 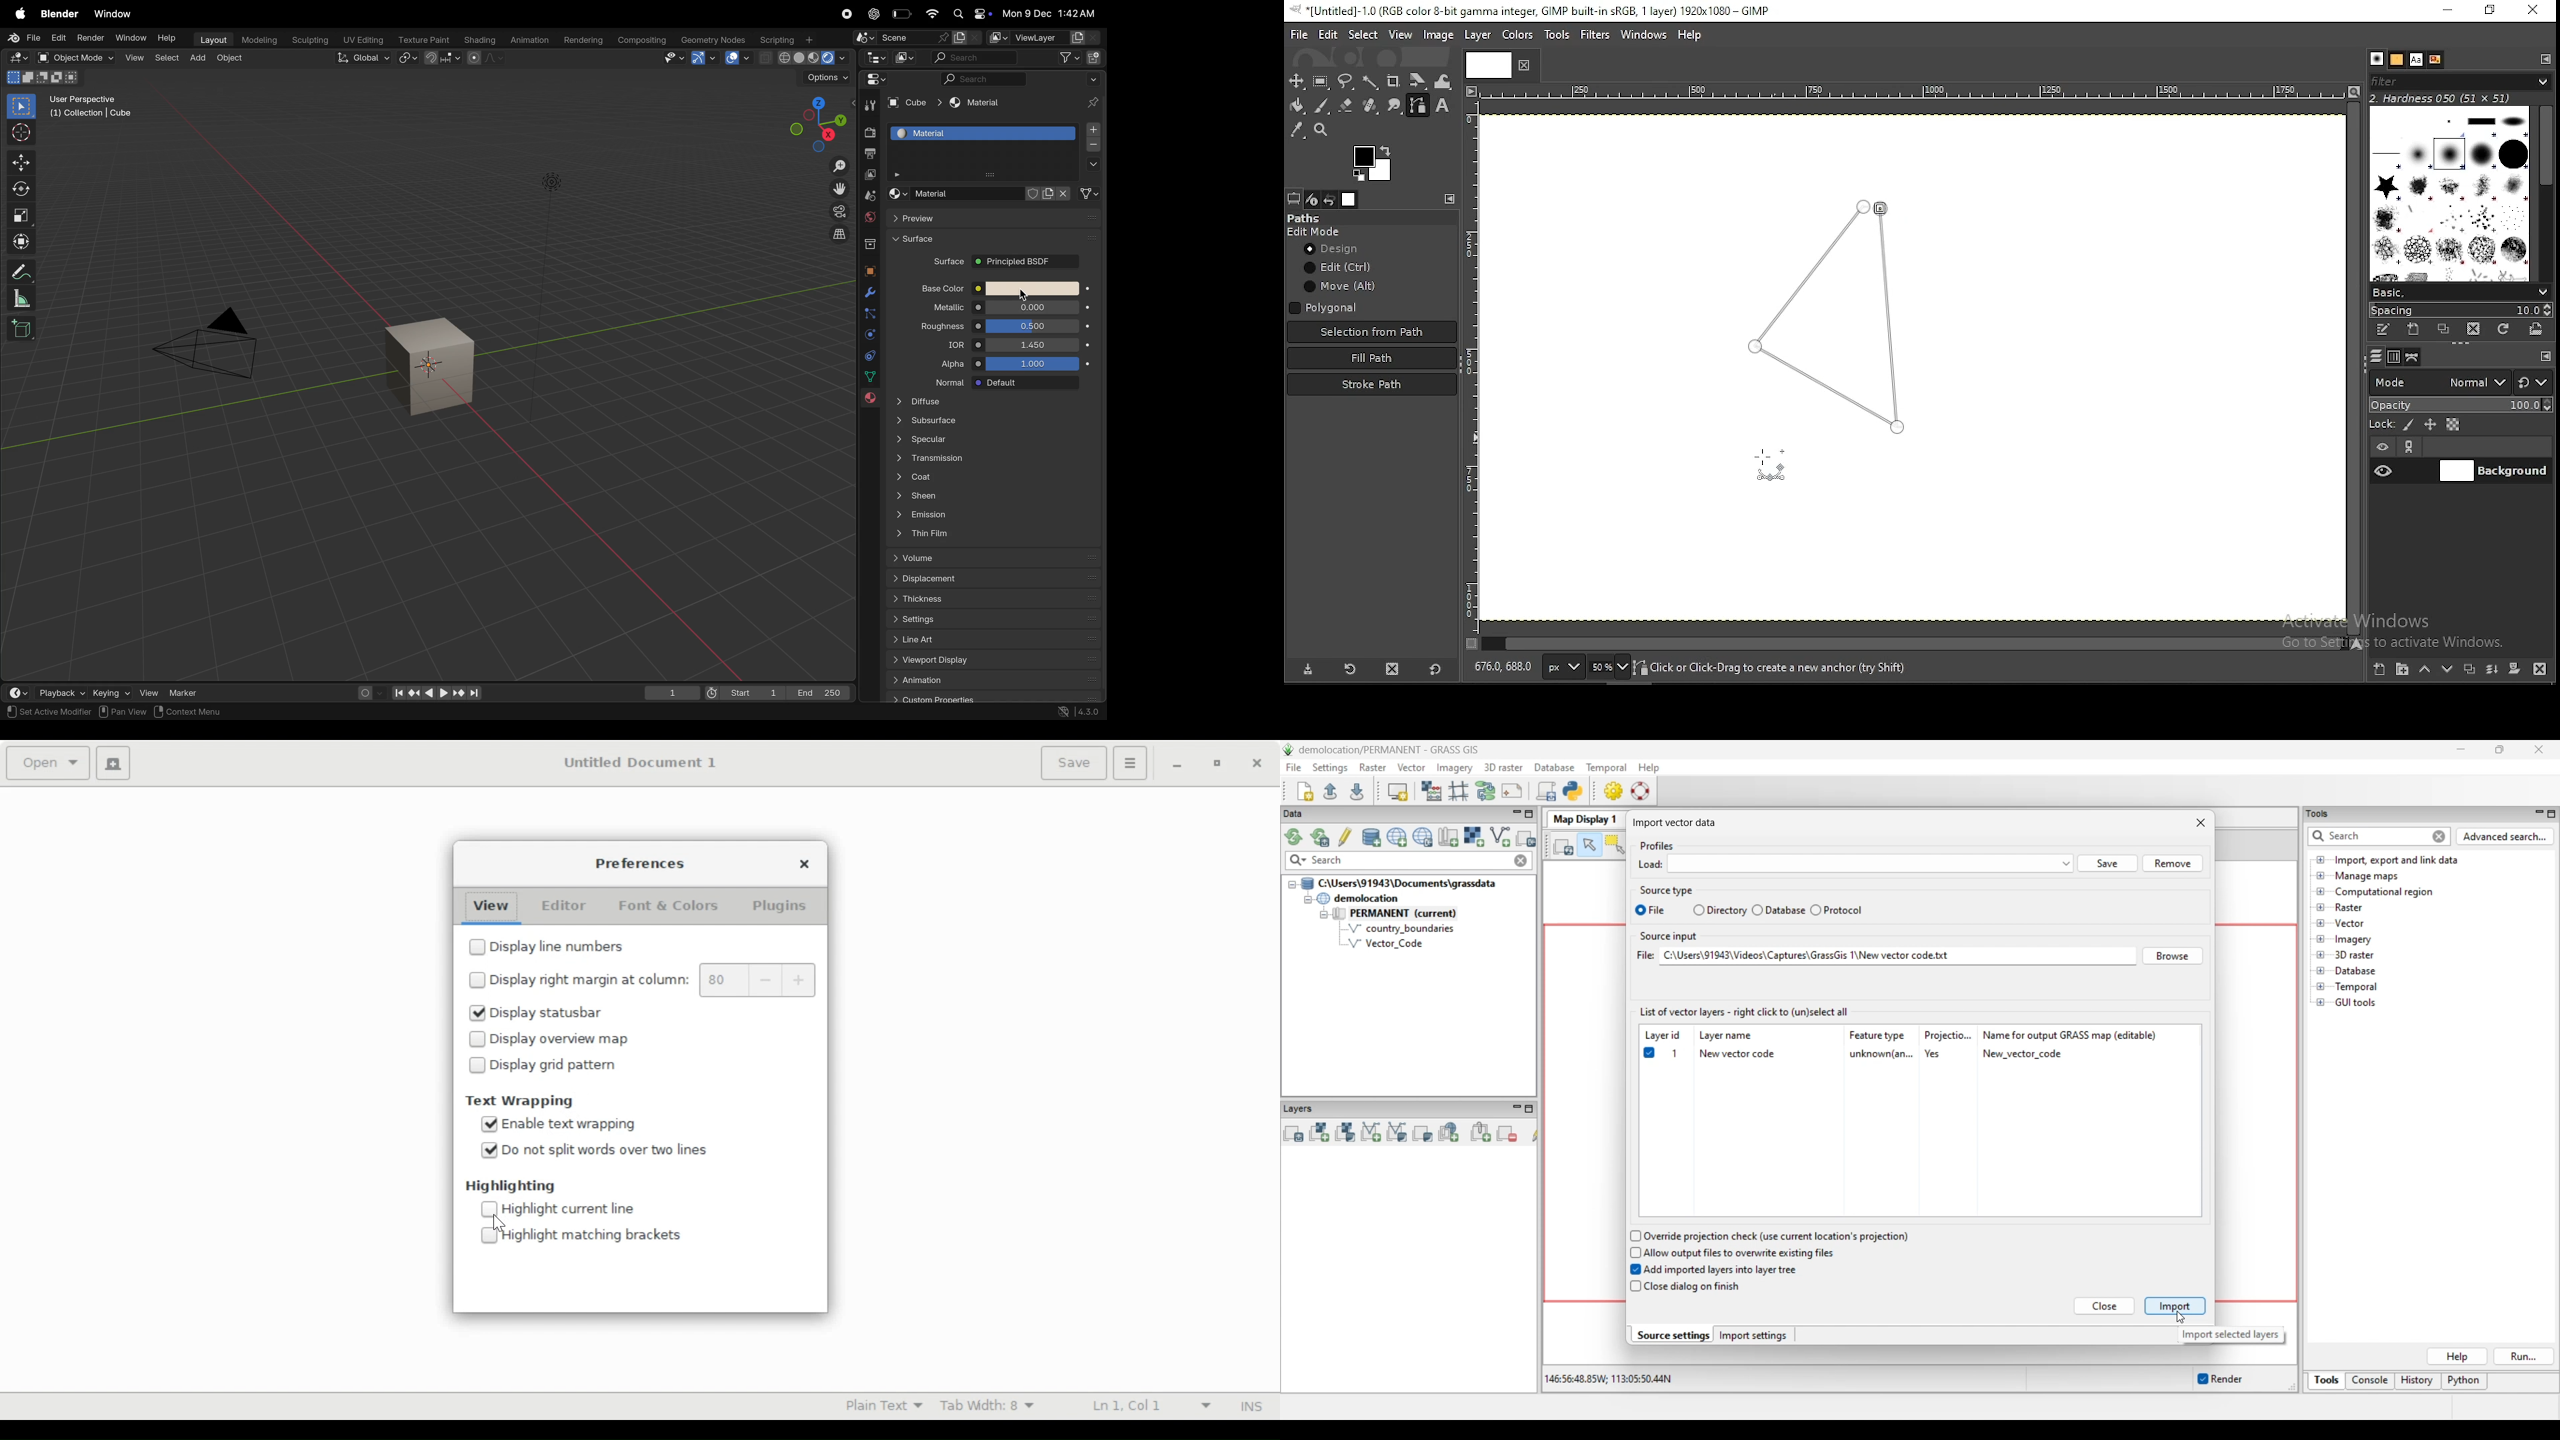 What do you see at coordinates (2415, 329) in the screenshot?
I see `create a new brush` at bounding box center [2415, 329].